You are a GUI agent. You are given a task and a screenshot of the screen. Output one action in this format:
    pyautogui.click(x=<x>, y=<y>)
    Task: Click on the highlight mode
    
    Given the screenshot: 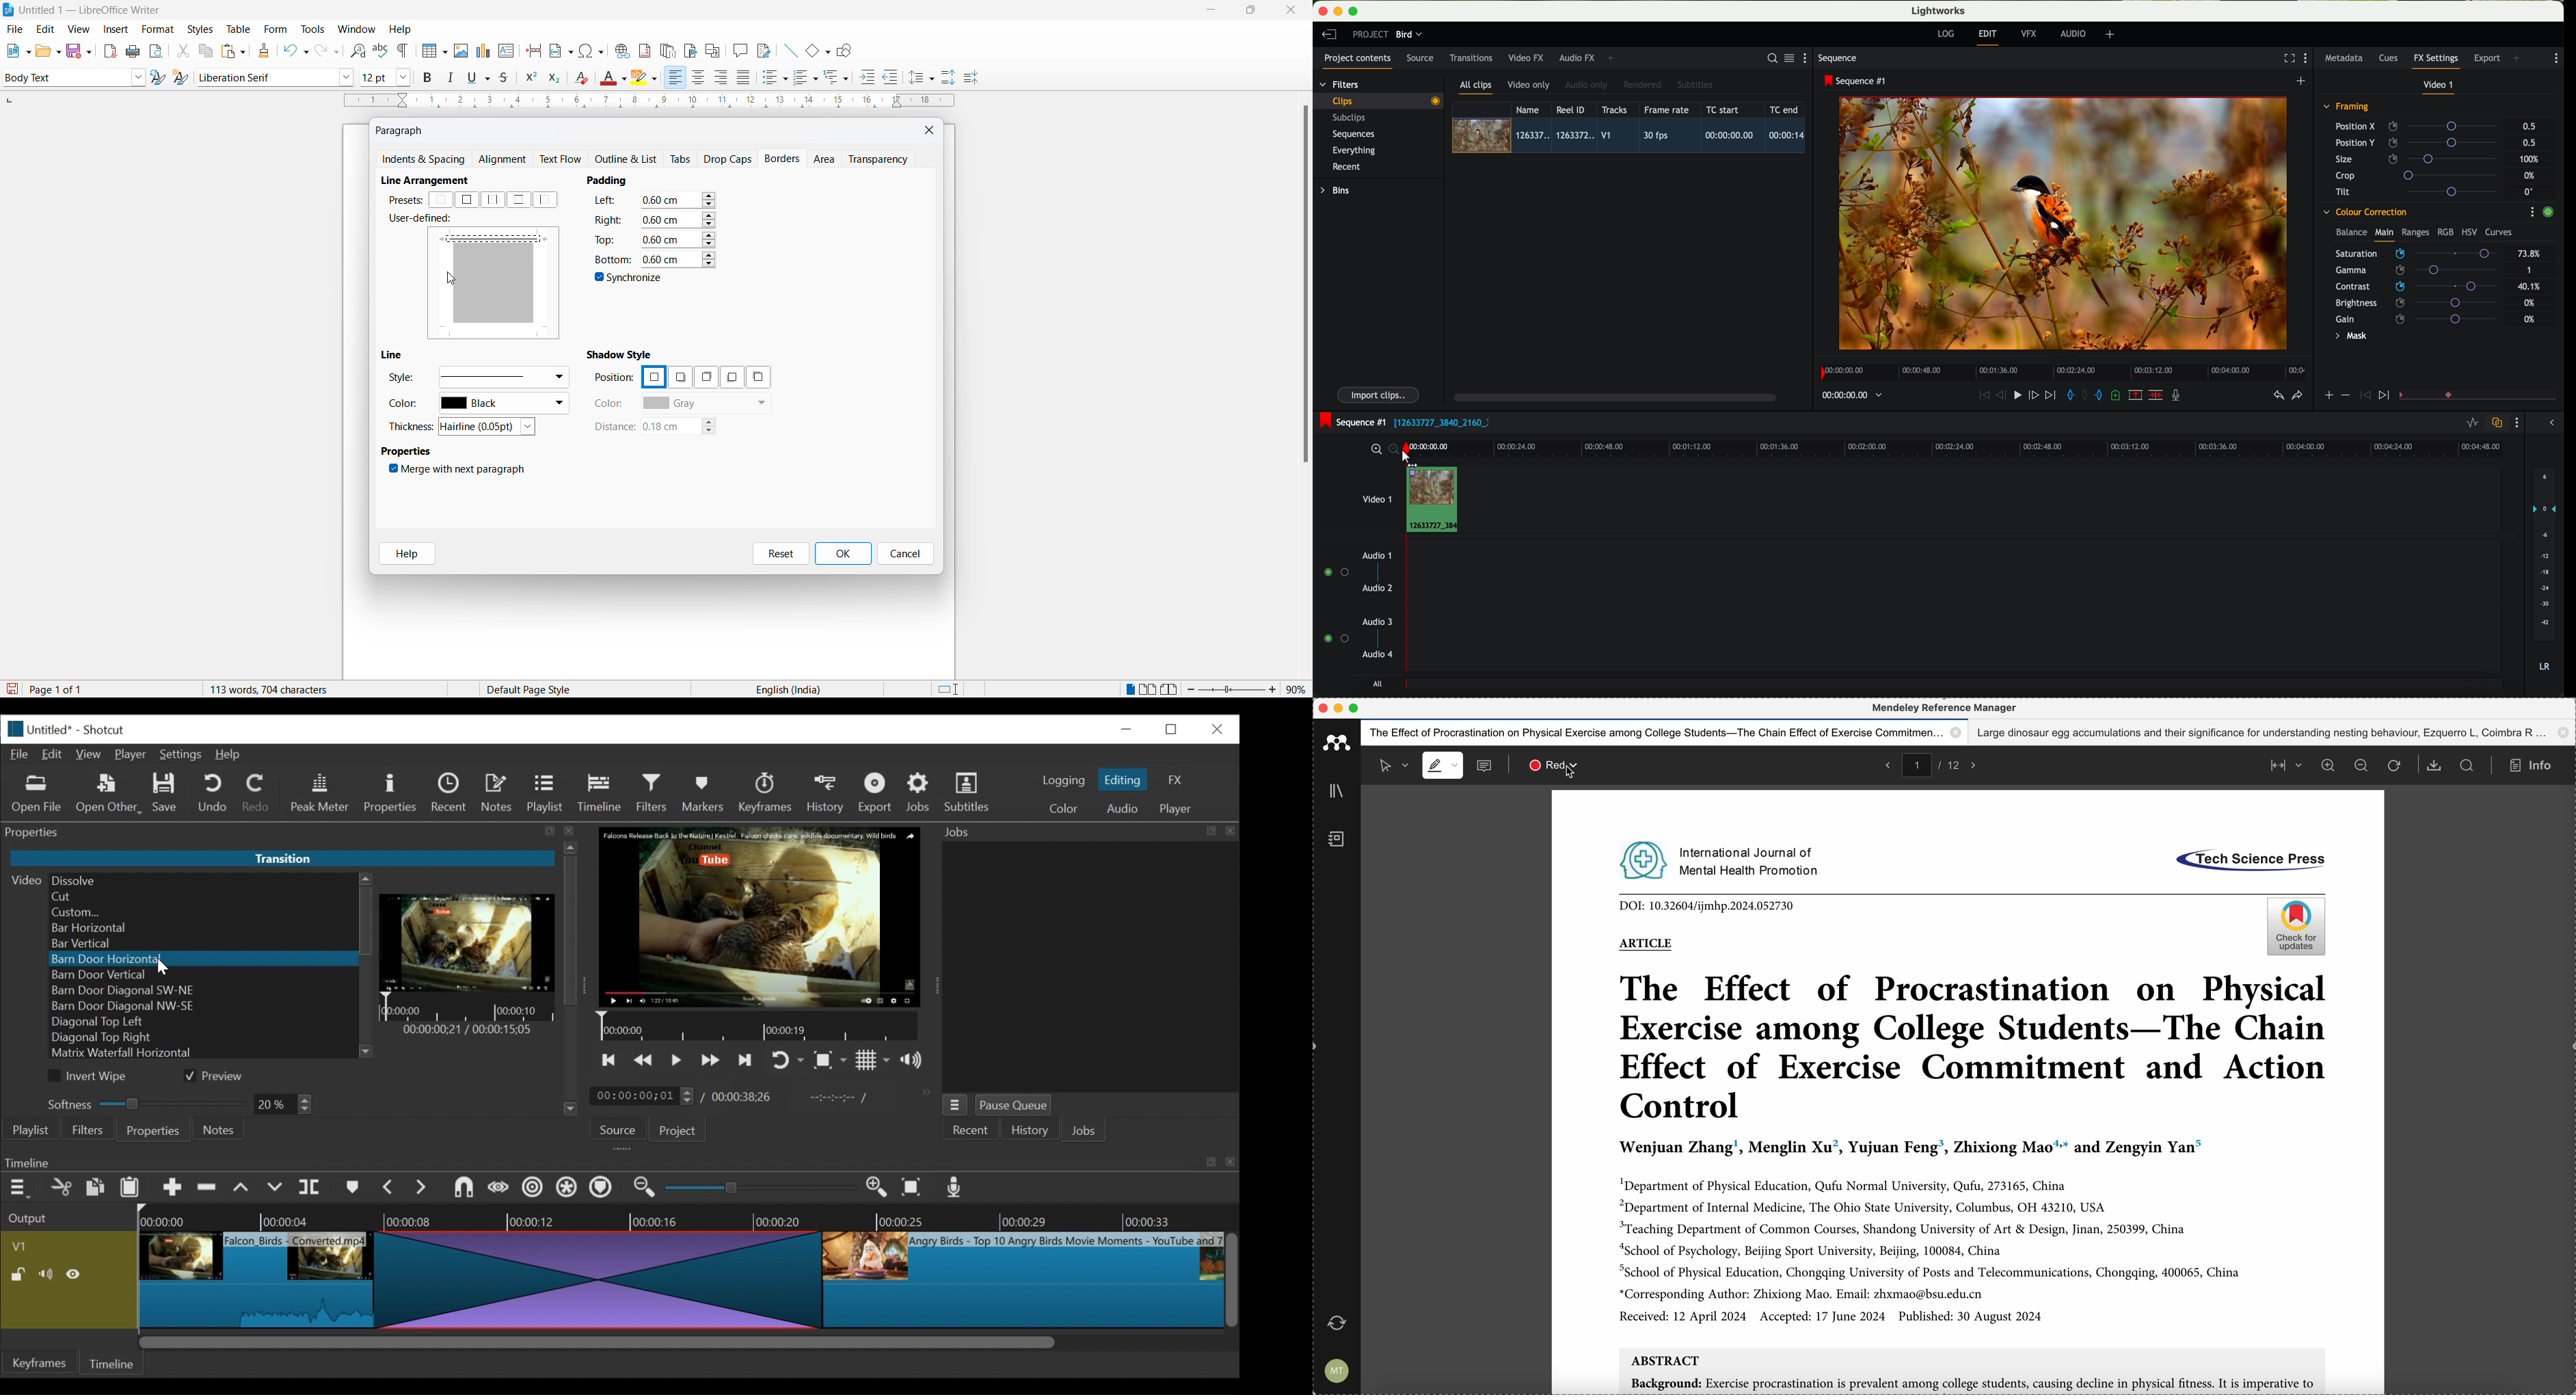 What is the action you would take?
    pyautogui.click(x=1442, y=766)
    